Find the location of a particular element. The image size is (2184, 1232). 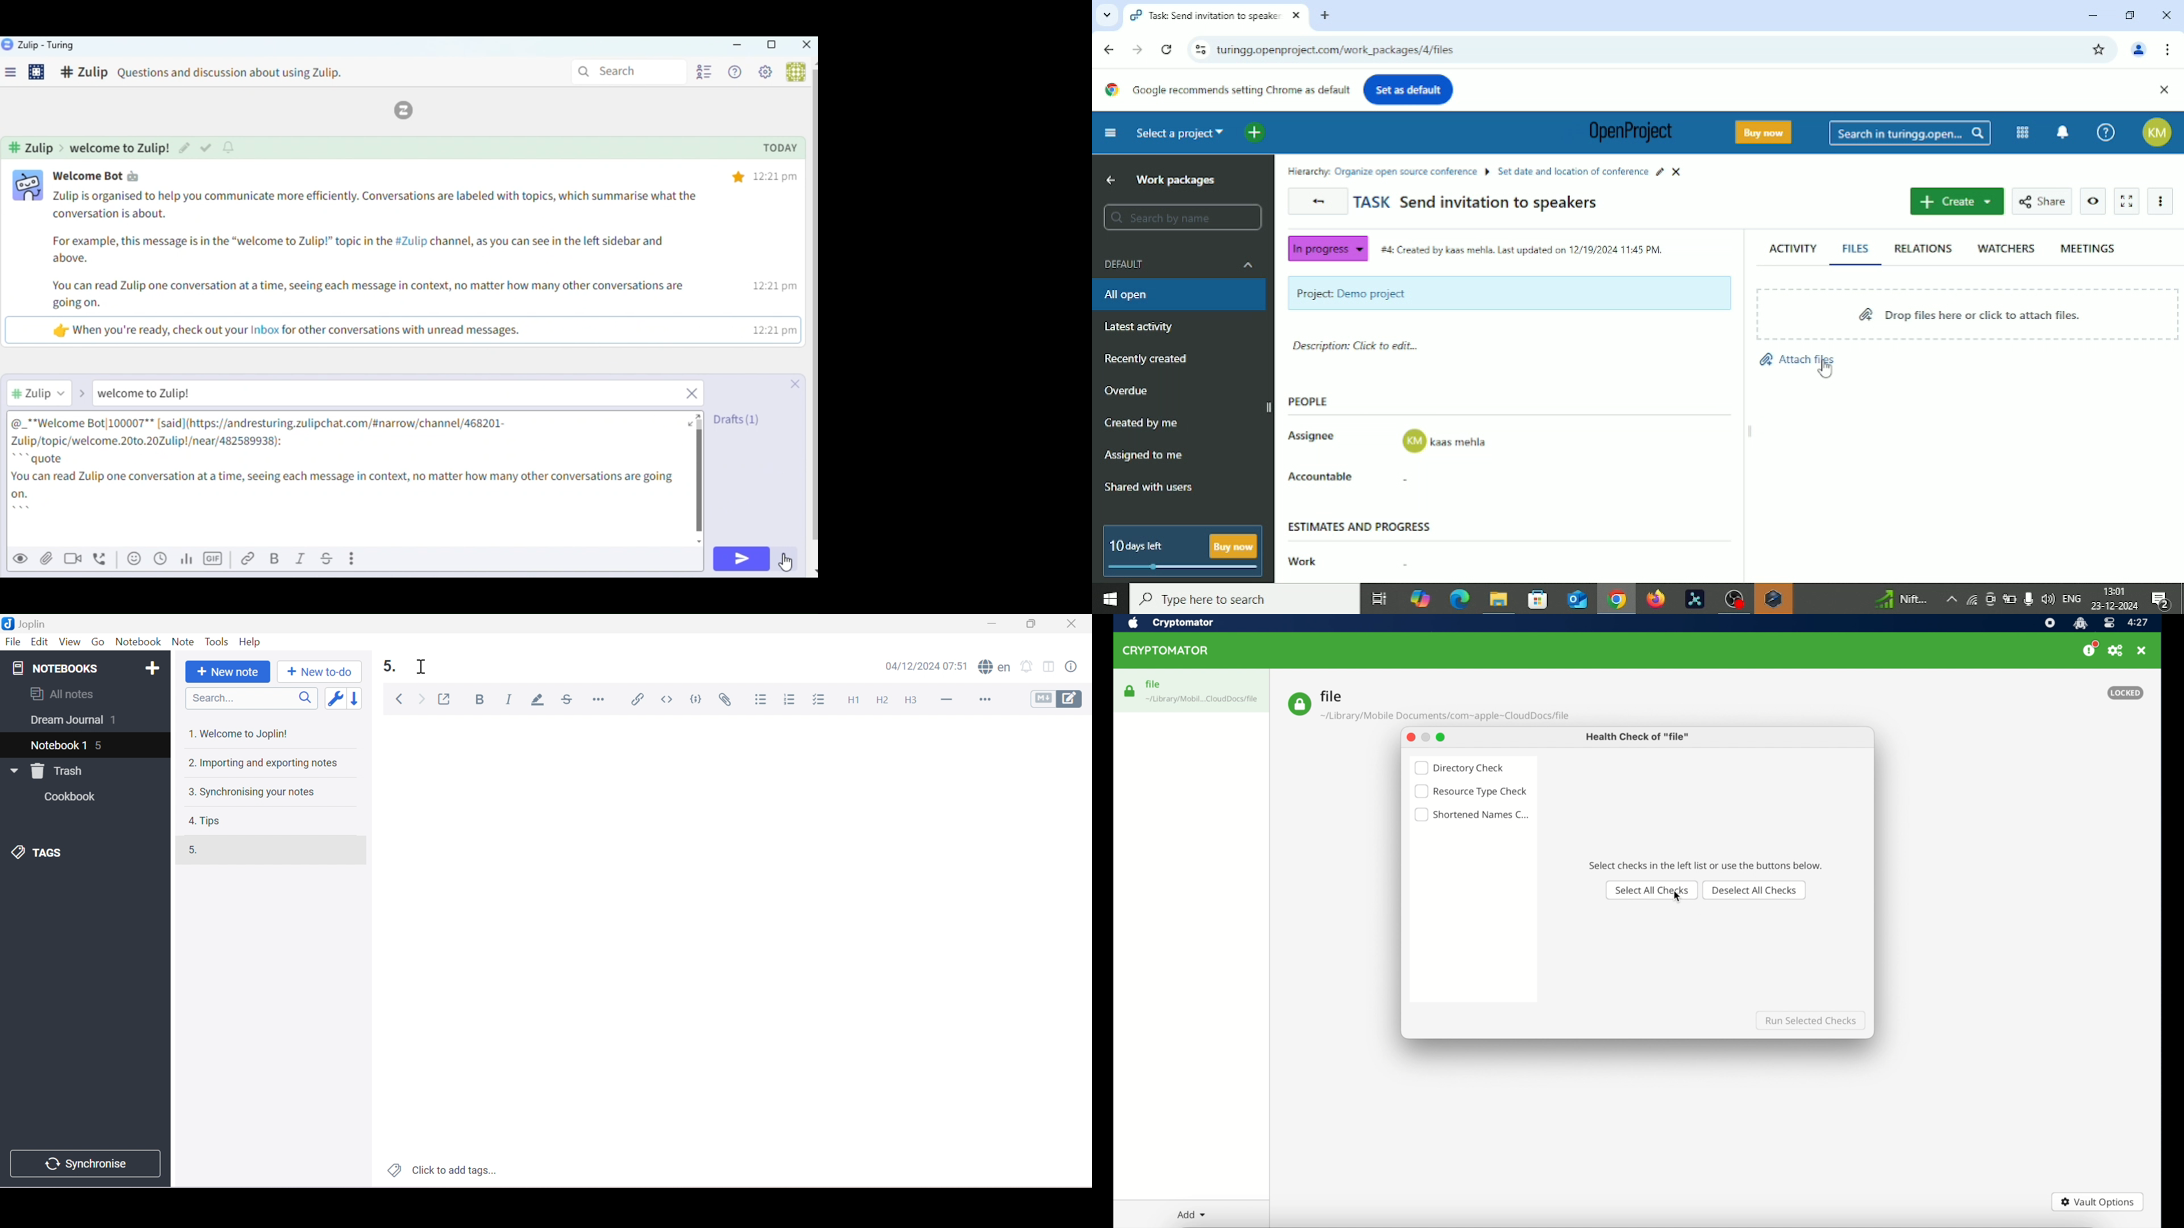

Checkbox is located at coordinates (821, 700).